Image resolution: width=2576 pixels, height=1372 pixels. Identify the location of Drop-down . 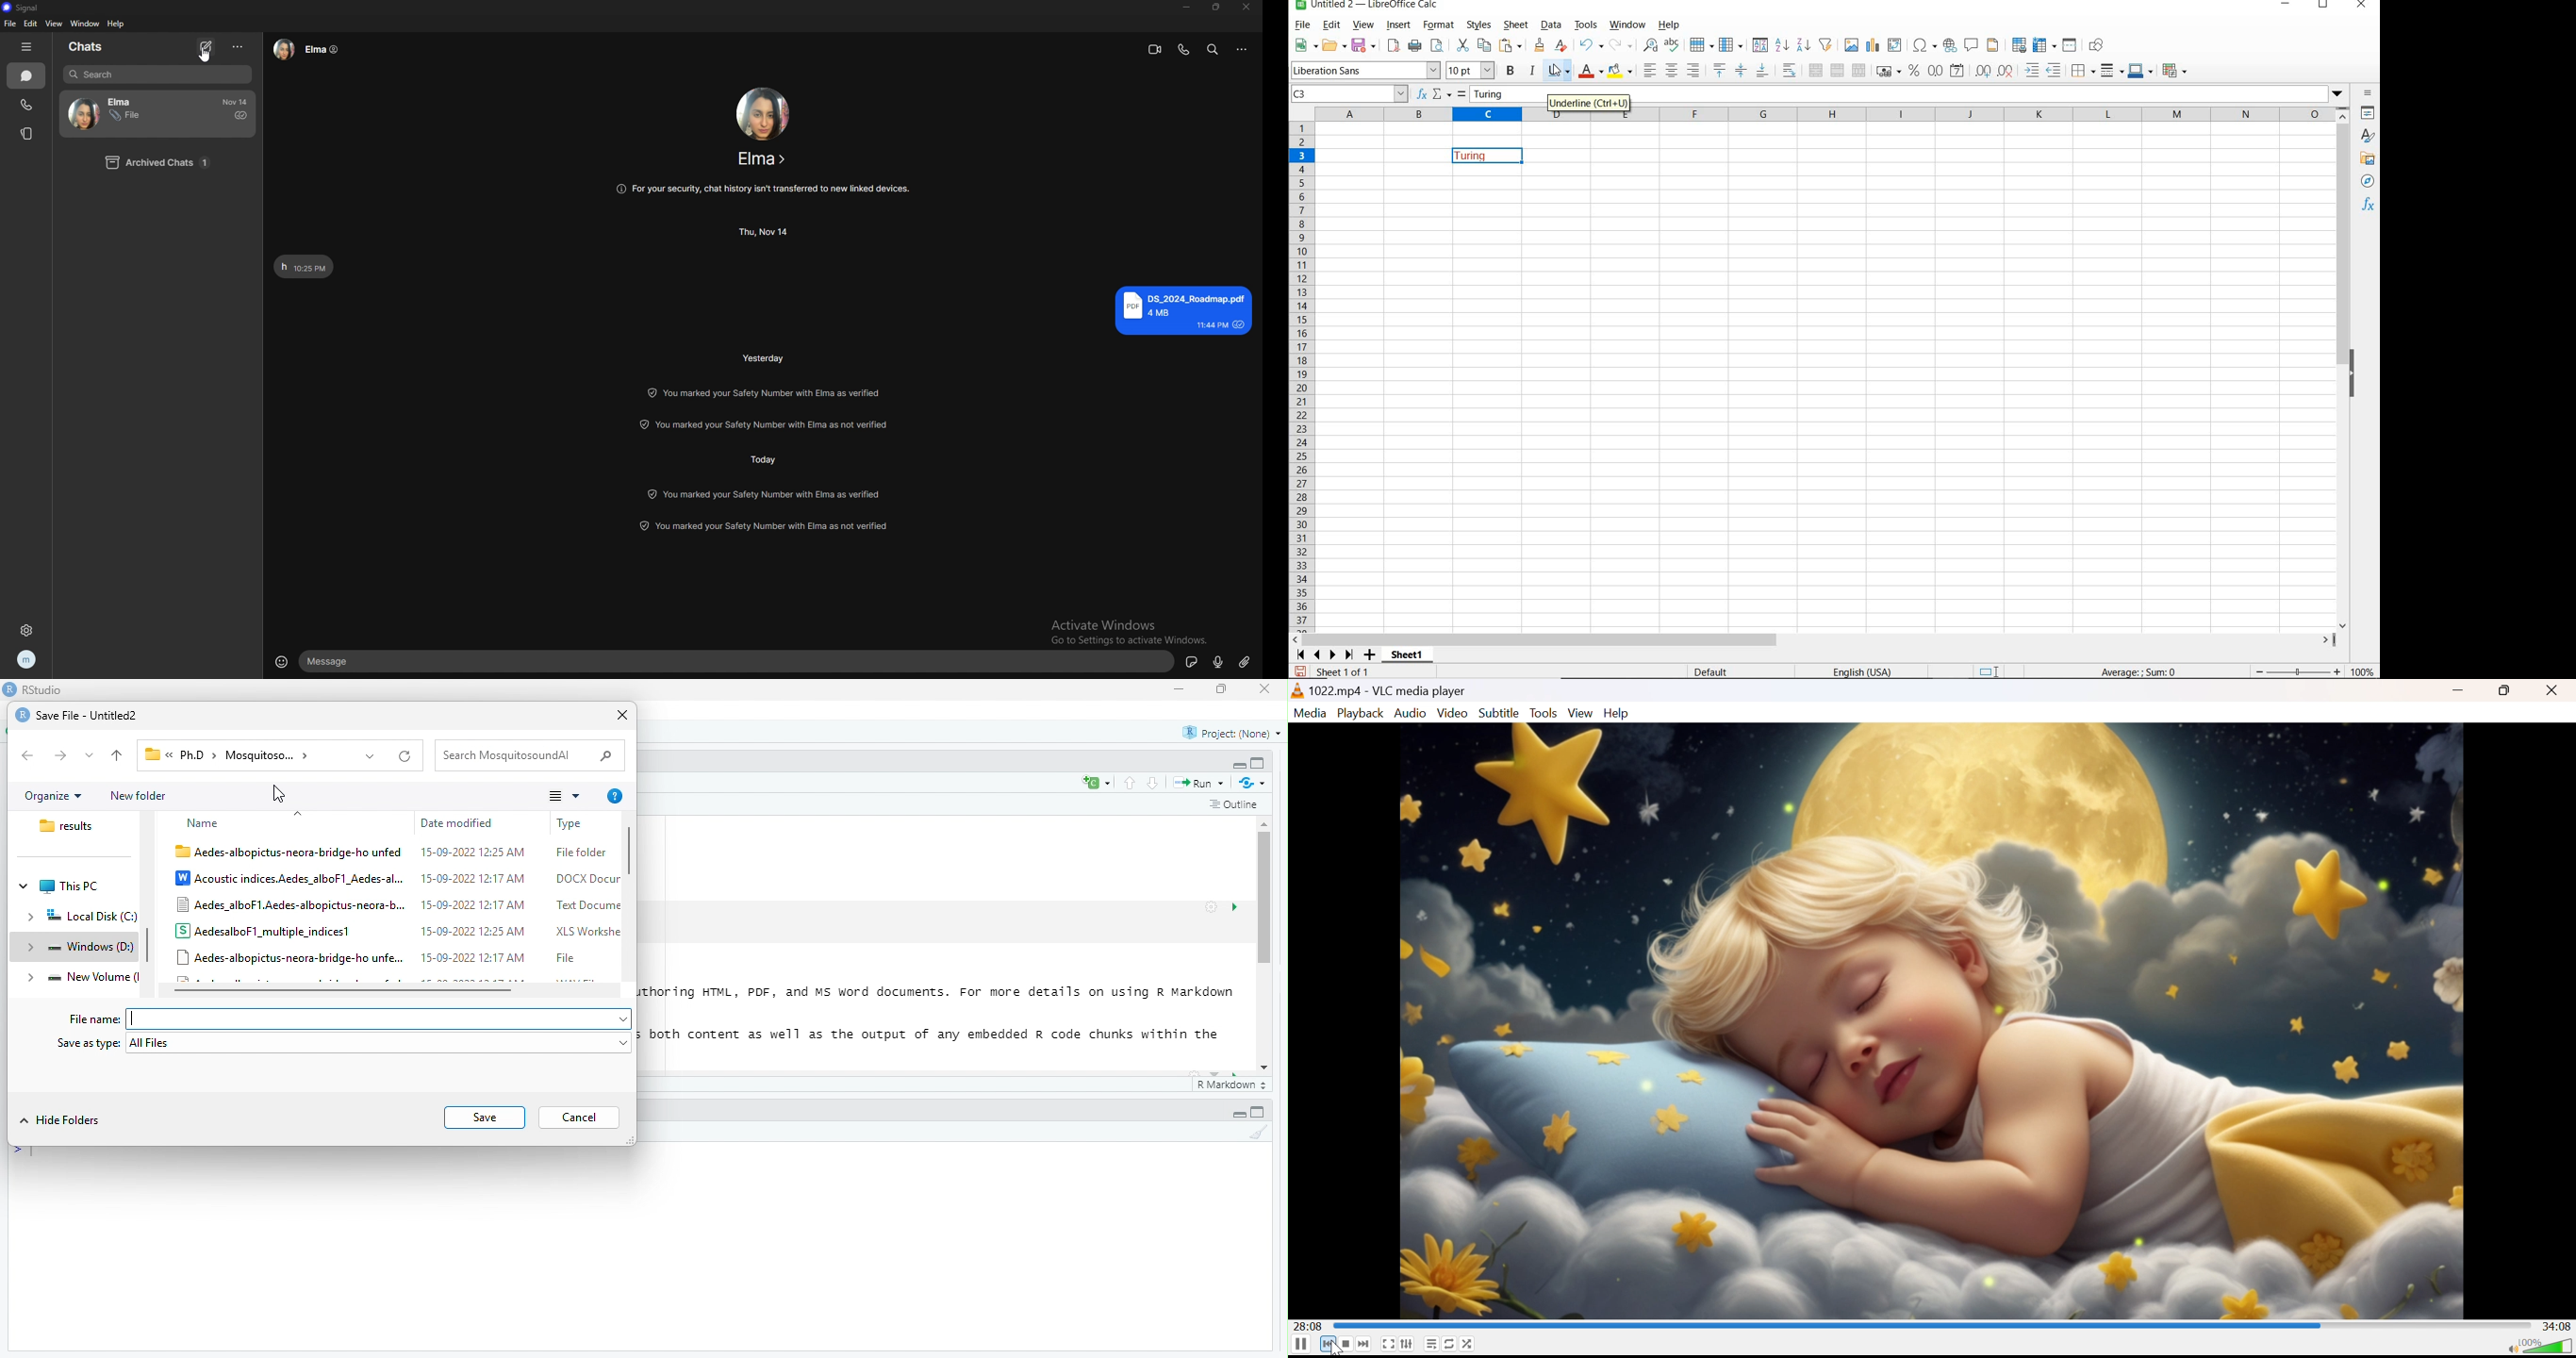
(91, 755).